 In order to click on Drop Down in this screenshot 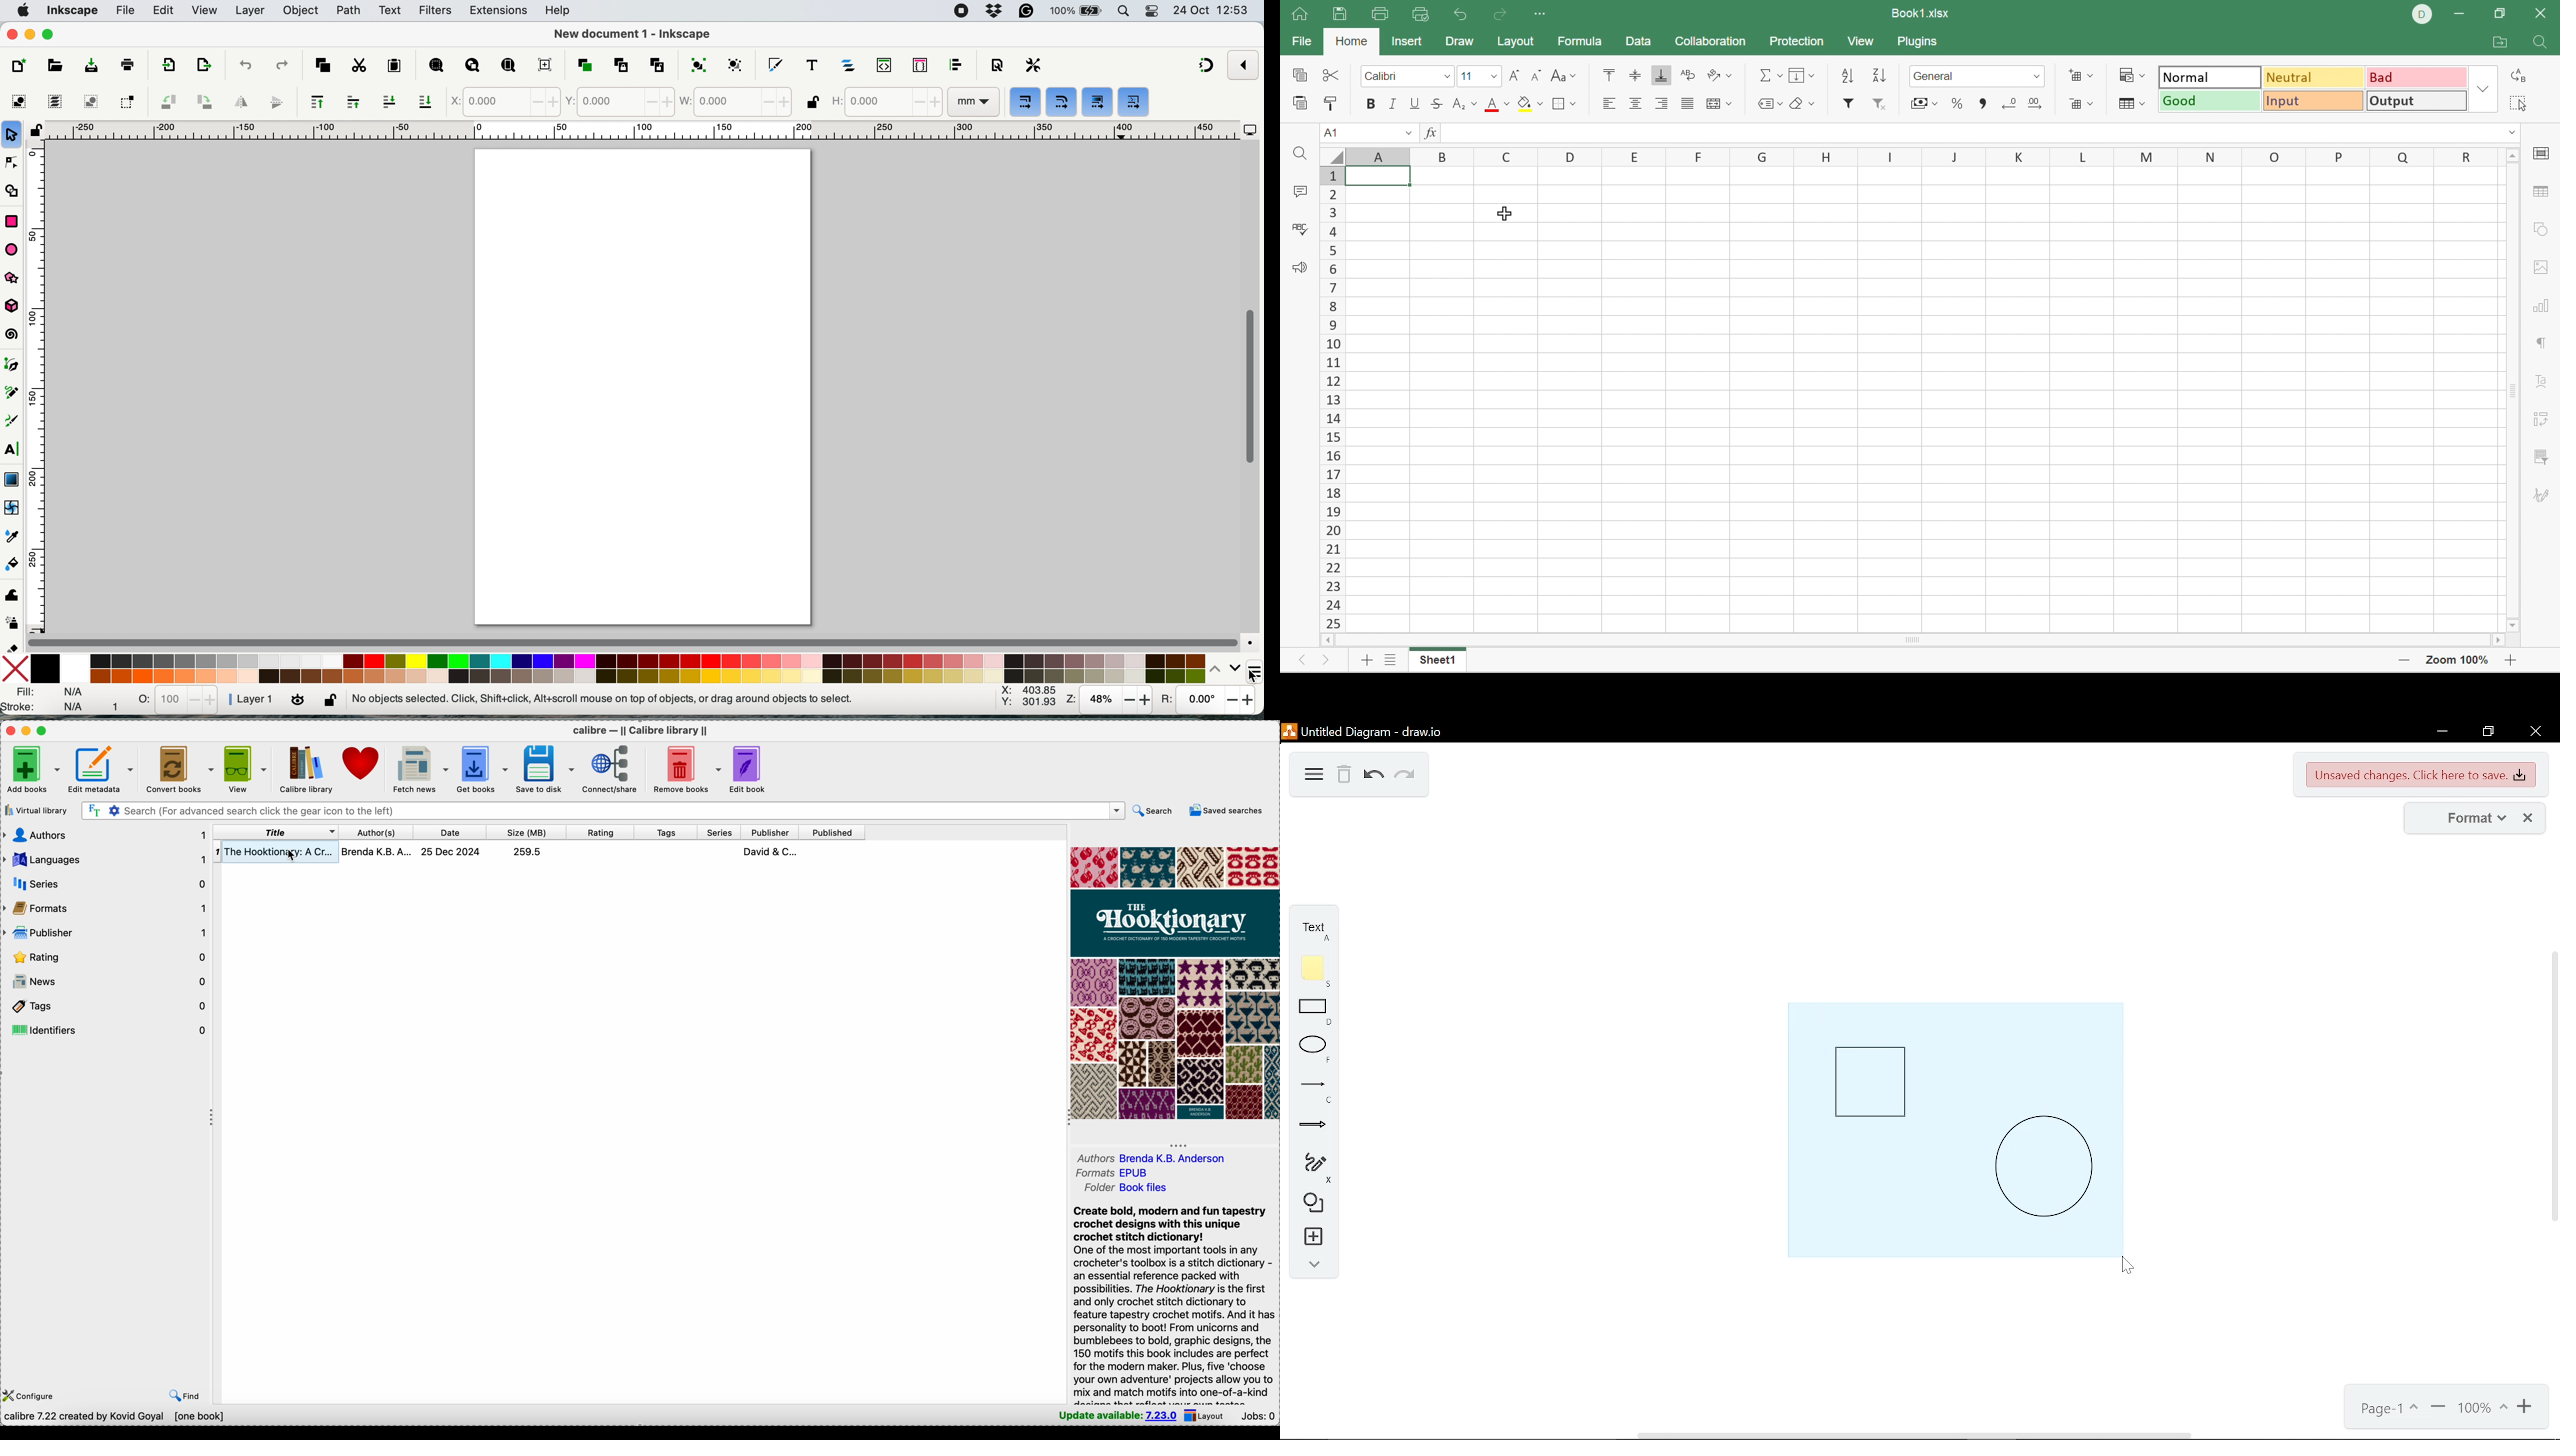, I will do `click(1495, 76)`.